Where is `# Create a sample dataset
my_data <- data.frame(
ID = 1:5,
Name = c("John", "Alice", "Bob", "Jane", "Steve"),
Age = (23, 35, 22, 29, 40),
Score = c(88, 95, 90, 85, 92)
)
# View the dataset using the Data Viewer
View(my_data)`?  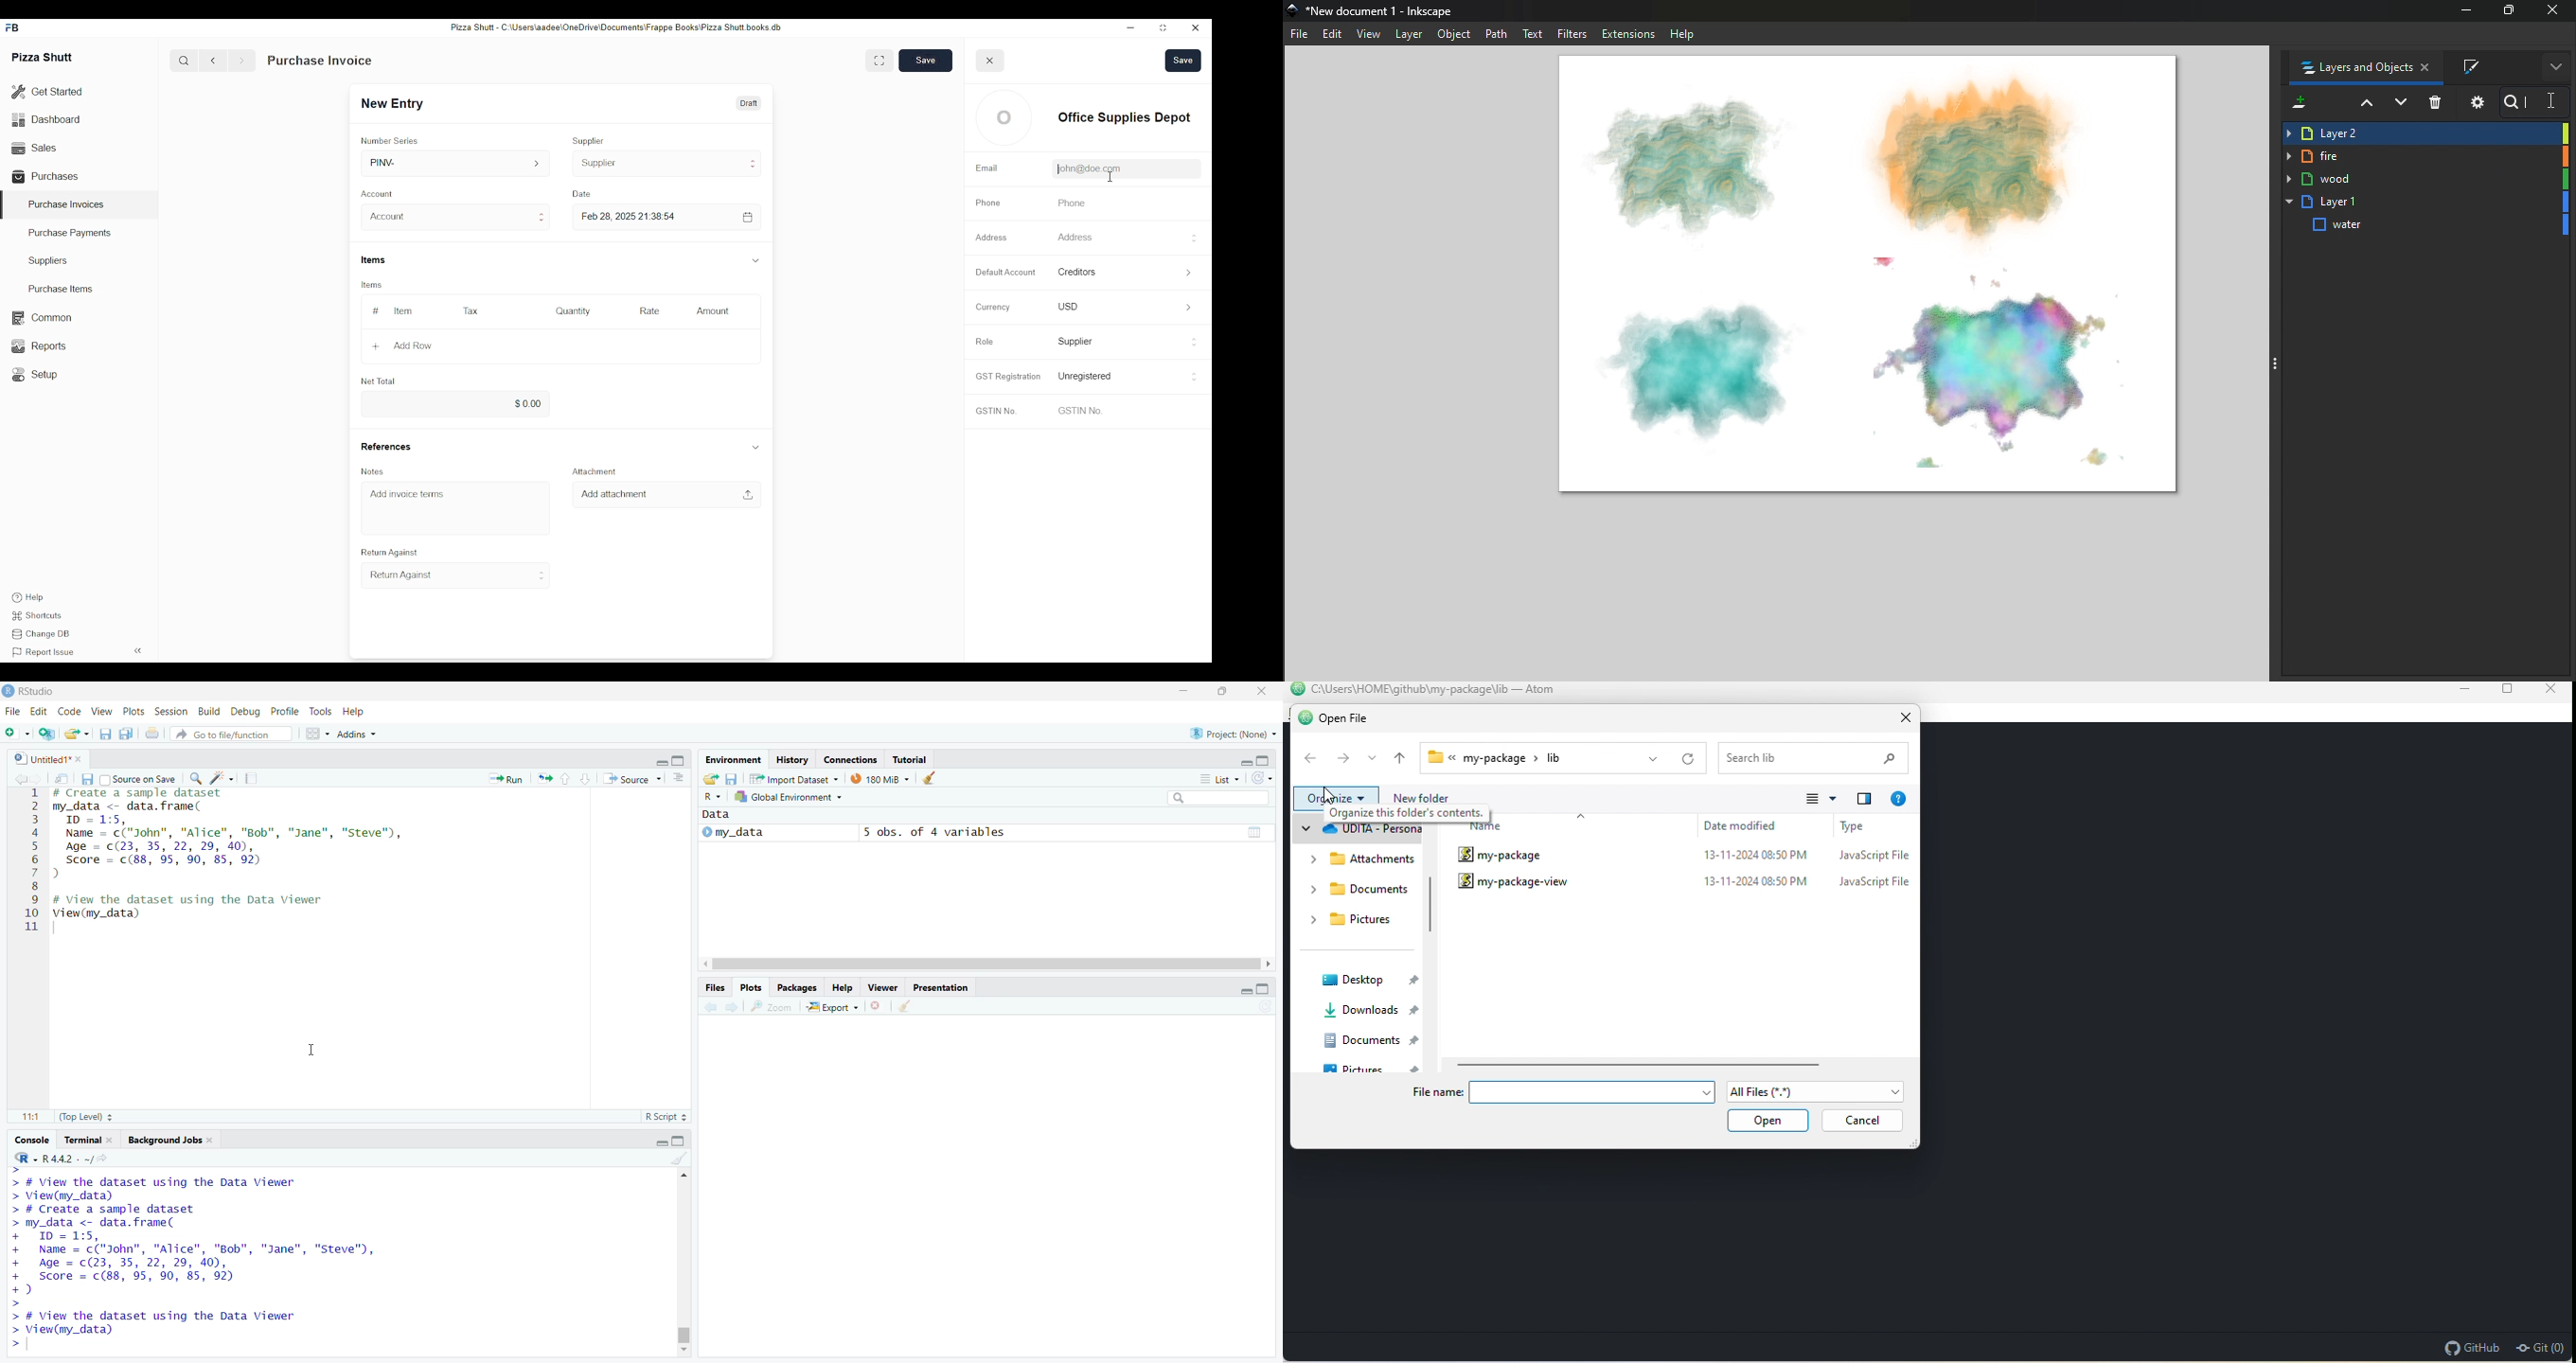 # Create a sample dataset
my_data <- data.frame(
ID = 1:5,
Name = c("John", "Alice", "Bob", "Jane", "Steve"),
Age = (23, 35, 22, 29, 40),
Score = c(88, 95, 90, 85, 92)
)
# View the dataset using the Data Viewer
View(my_data) is located at coordinates (237, 861).